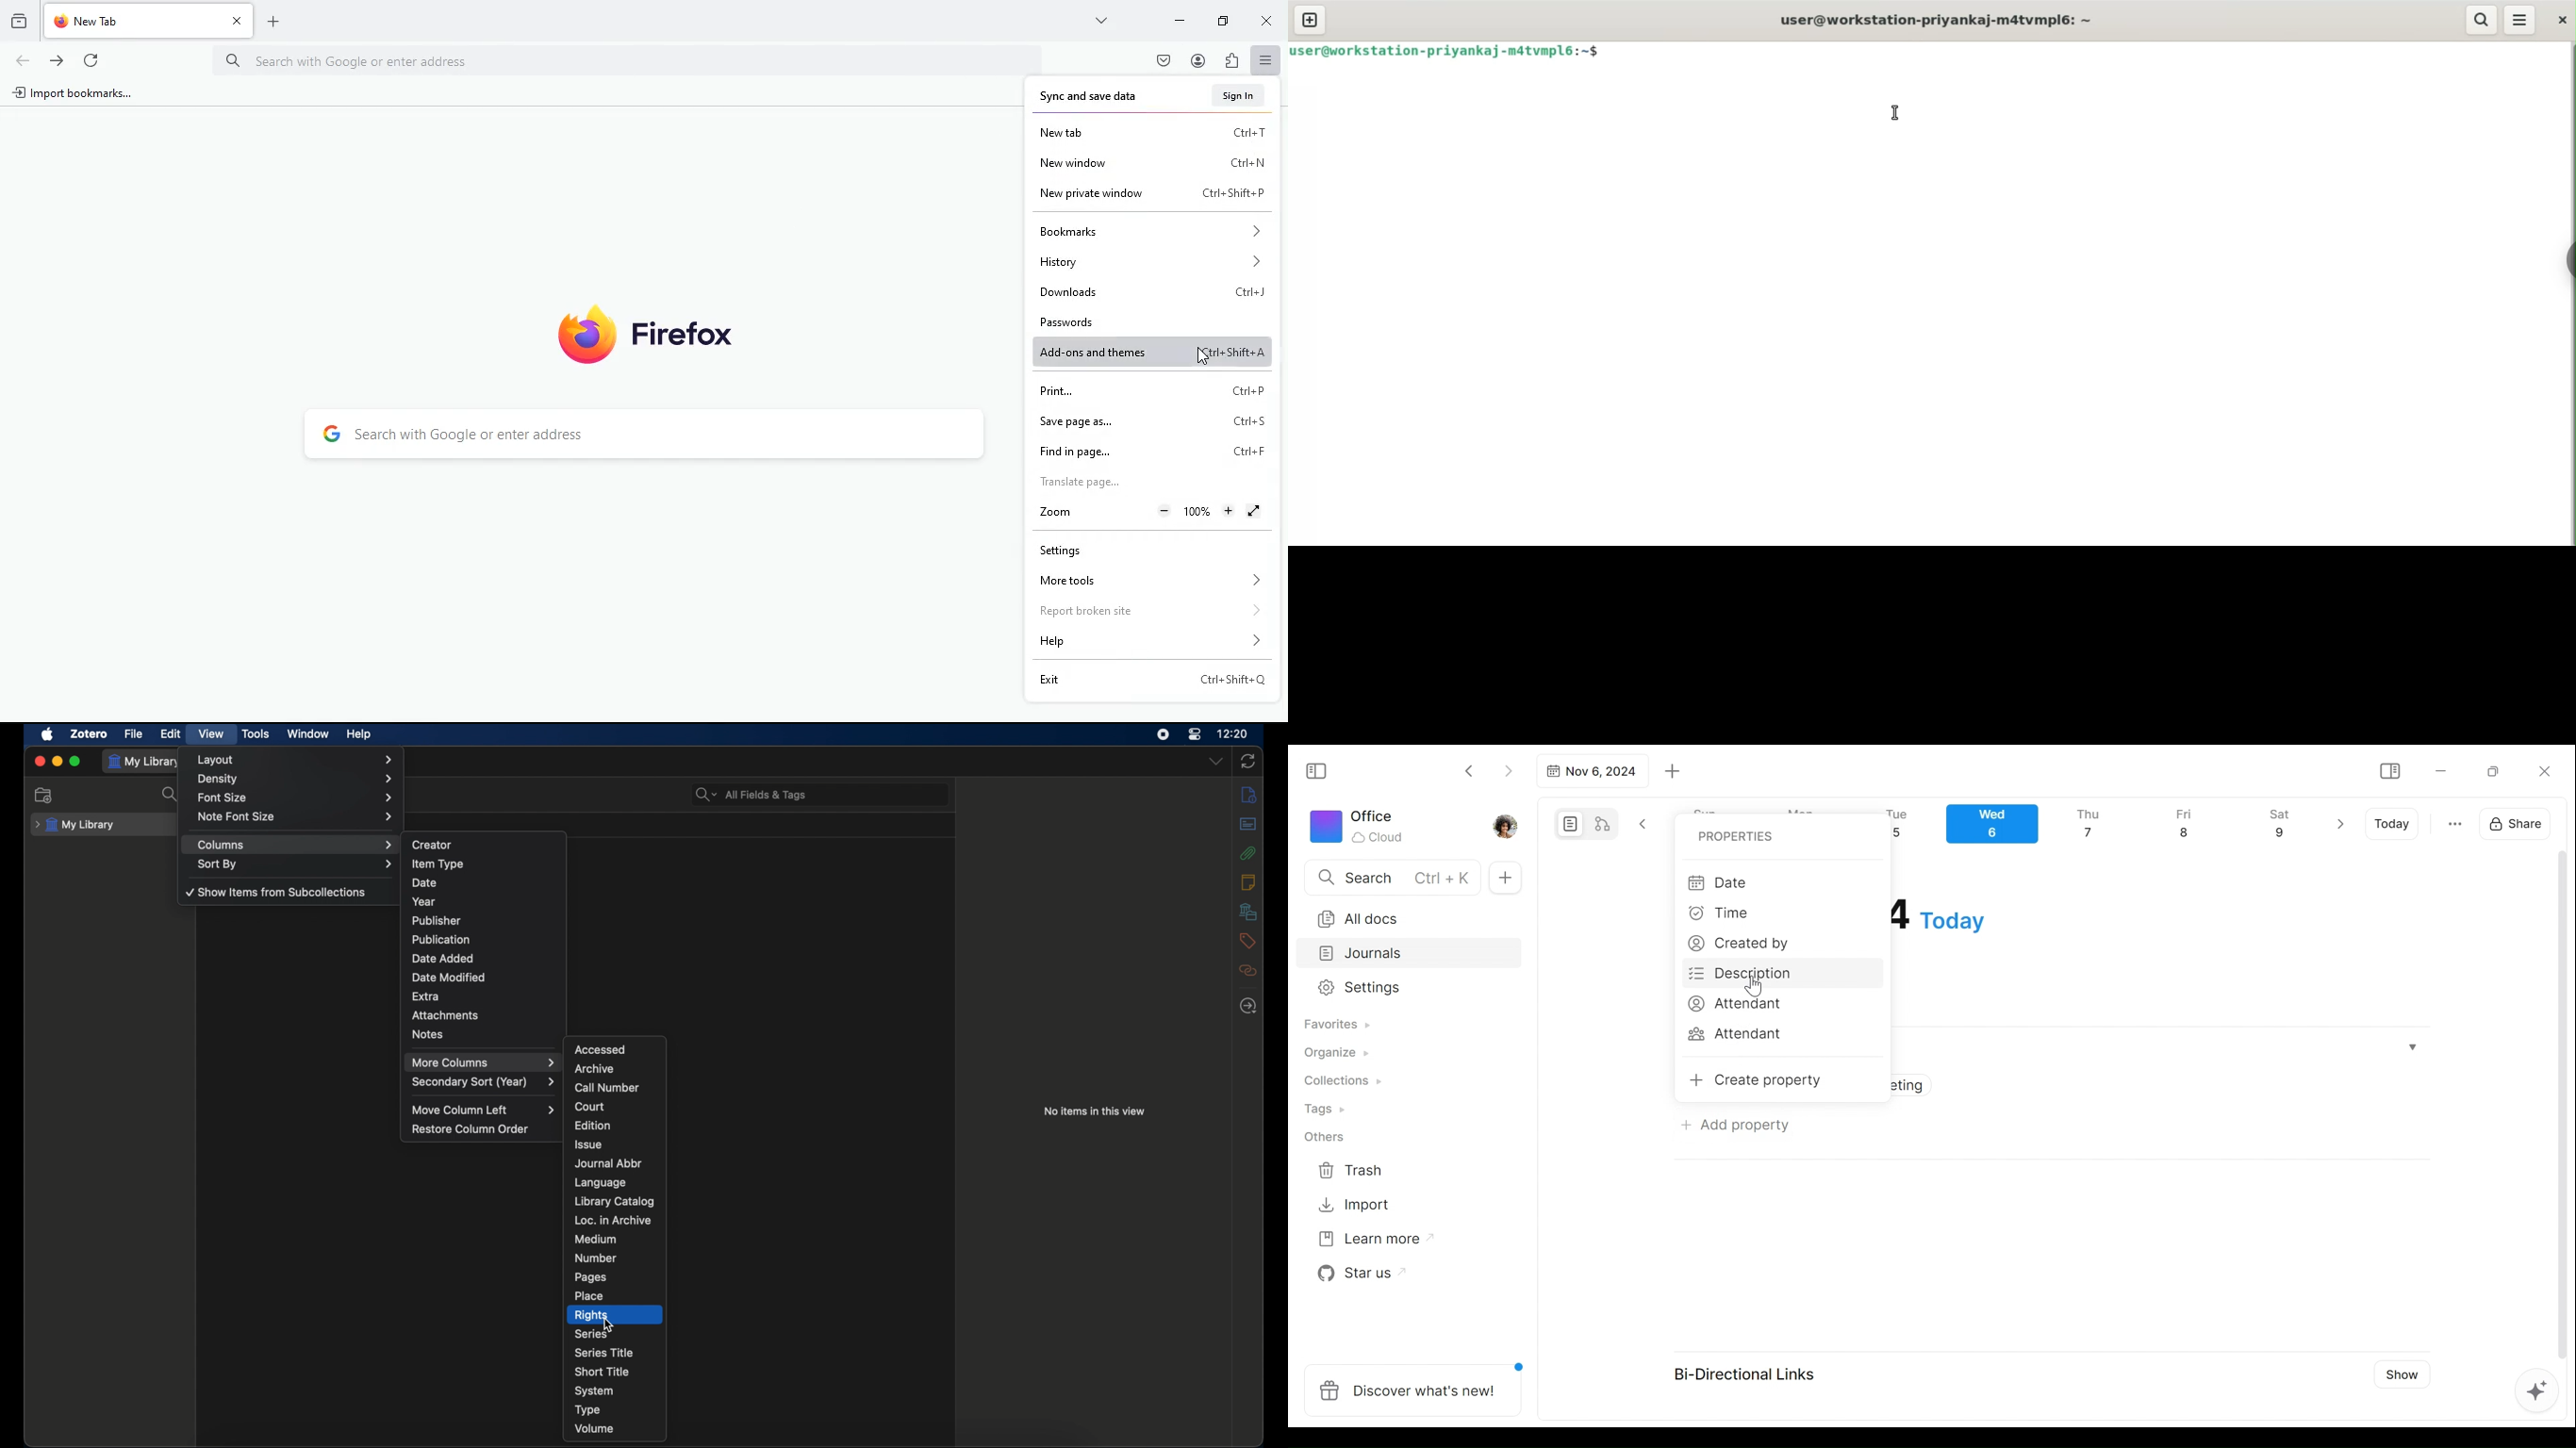  I want to click on screen recorder, so click(1163, 735).